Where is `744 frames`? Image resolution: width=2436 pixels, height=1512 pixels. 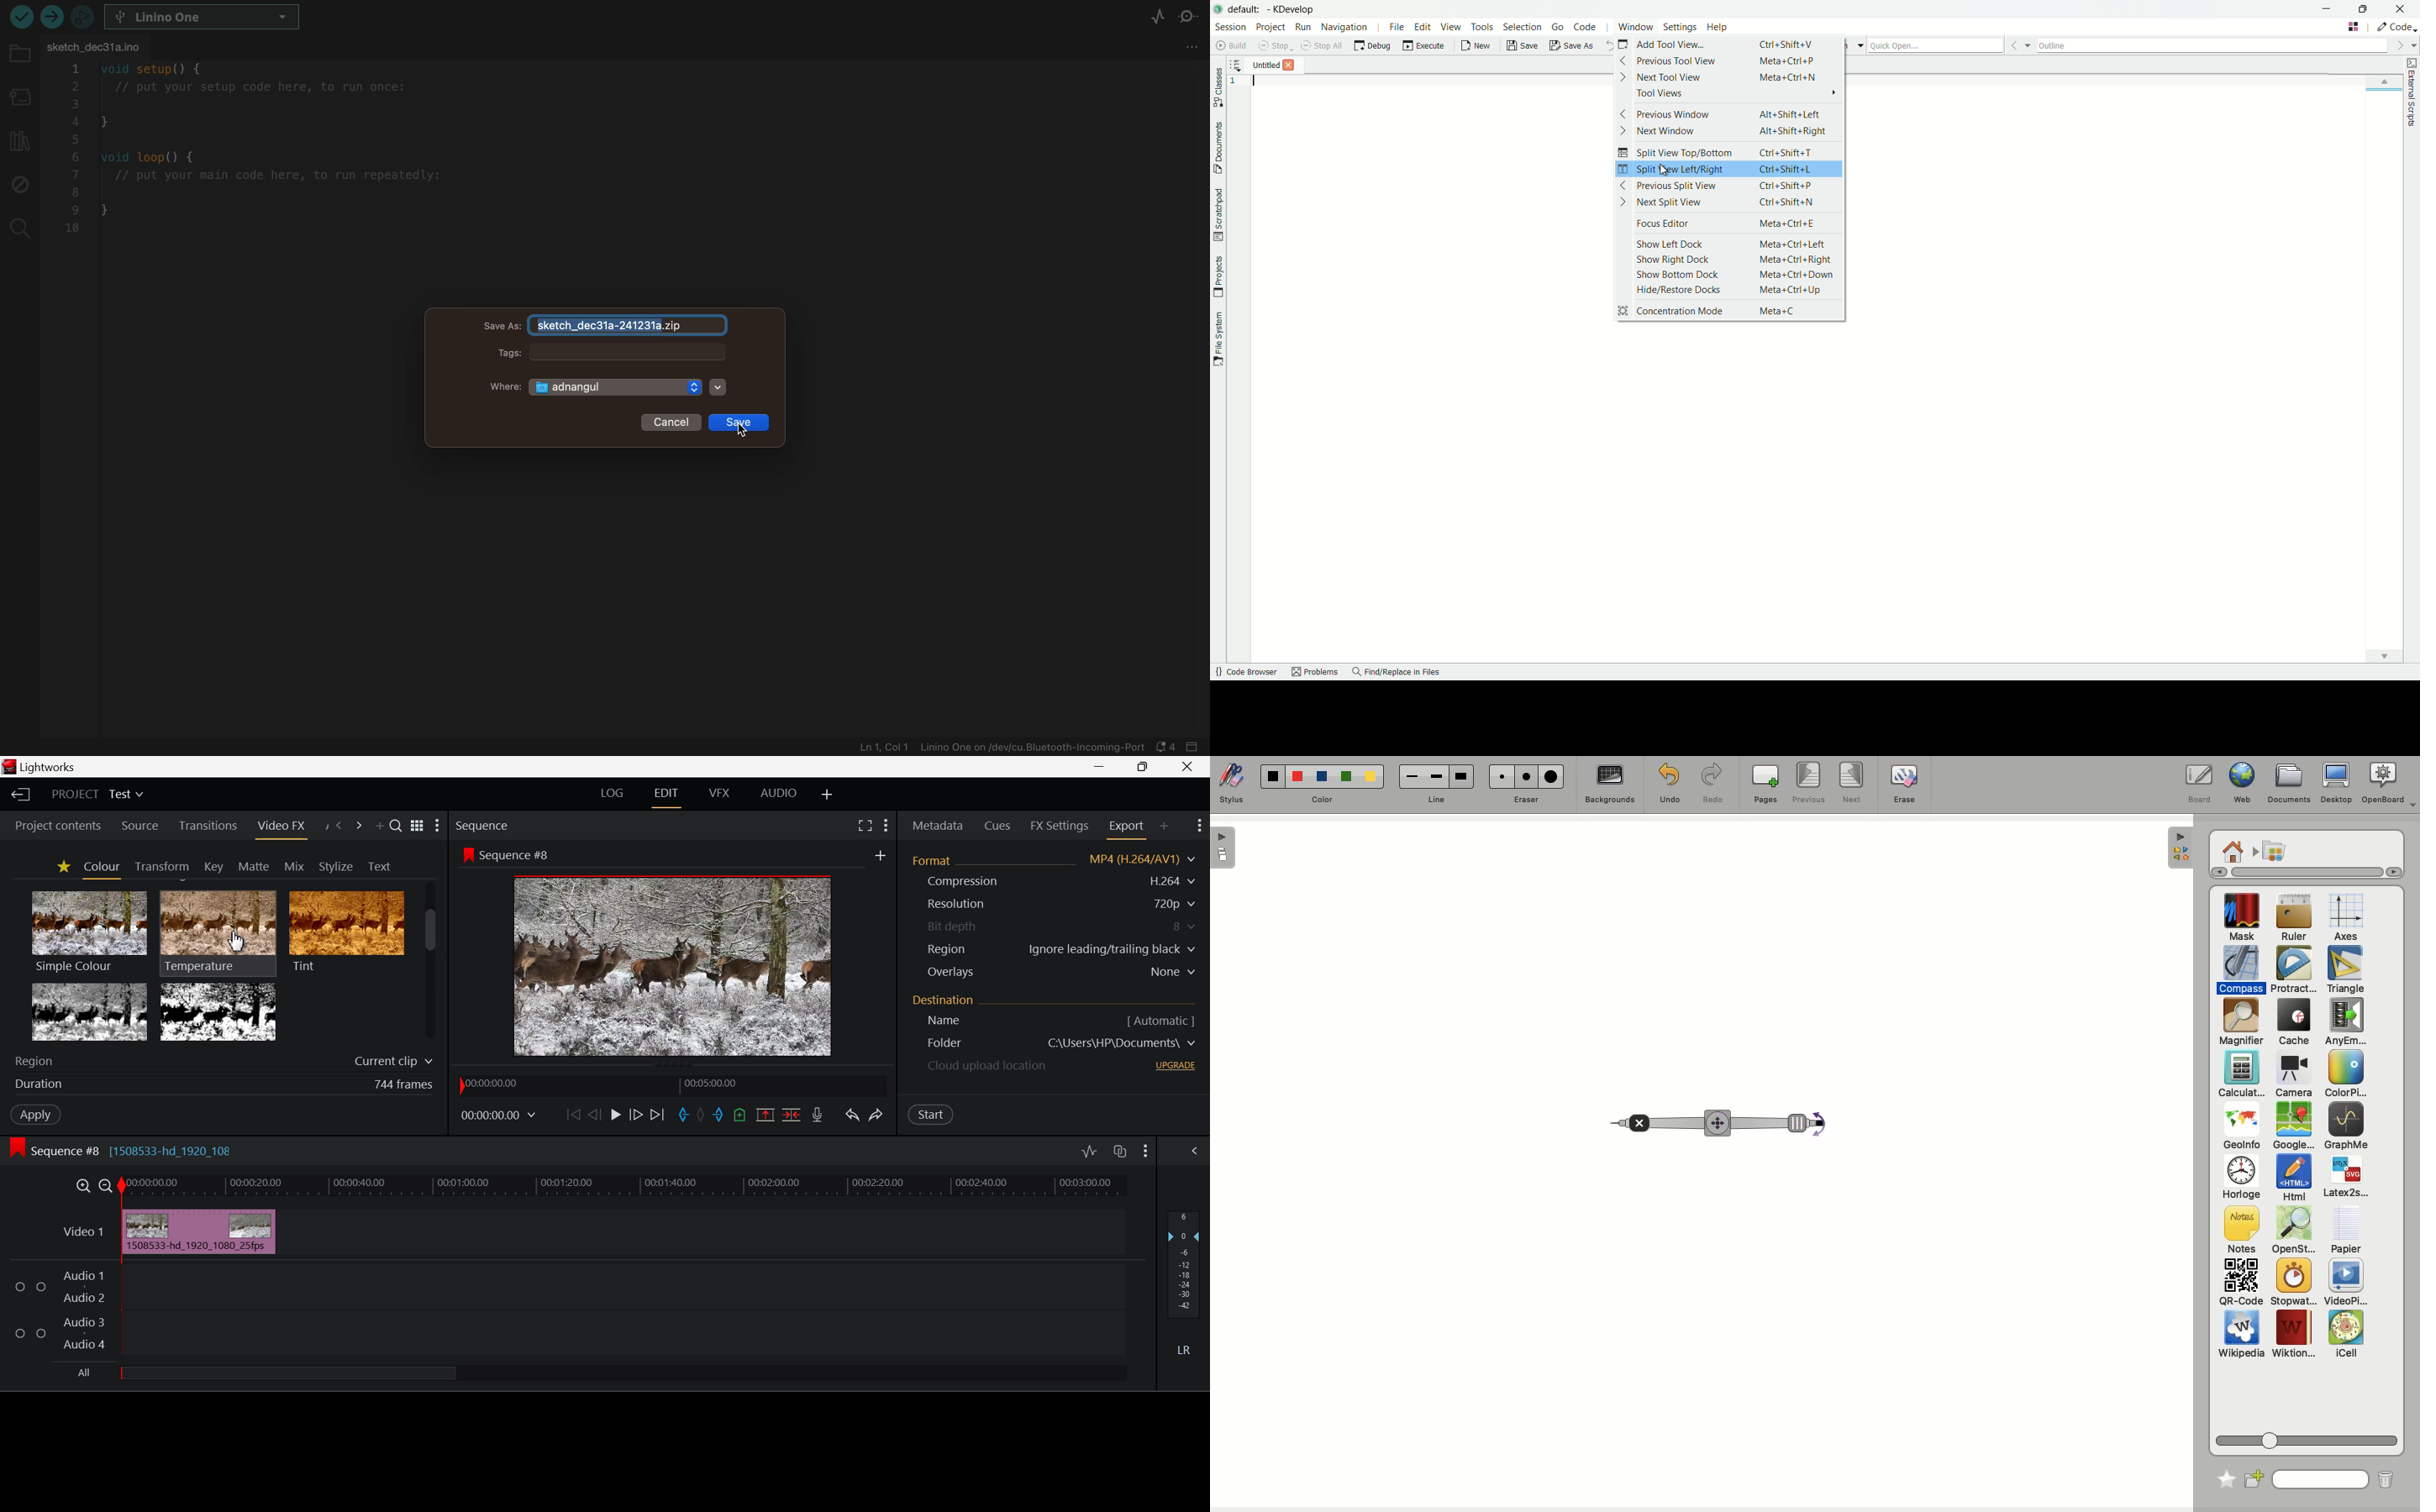
744 frames is located at coordinates (403, 1085).